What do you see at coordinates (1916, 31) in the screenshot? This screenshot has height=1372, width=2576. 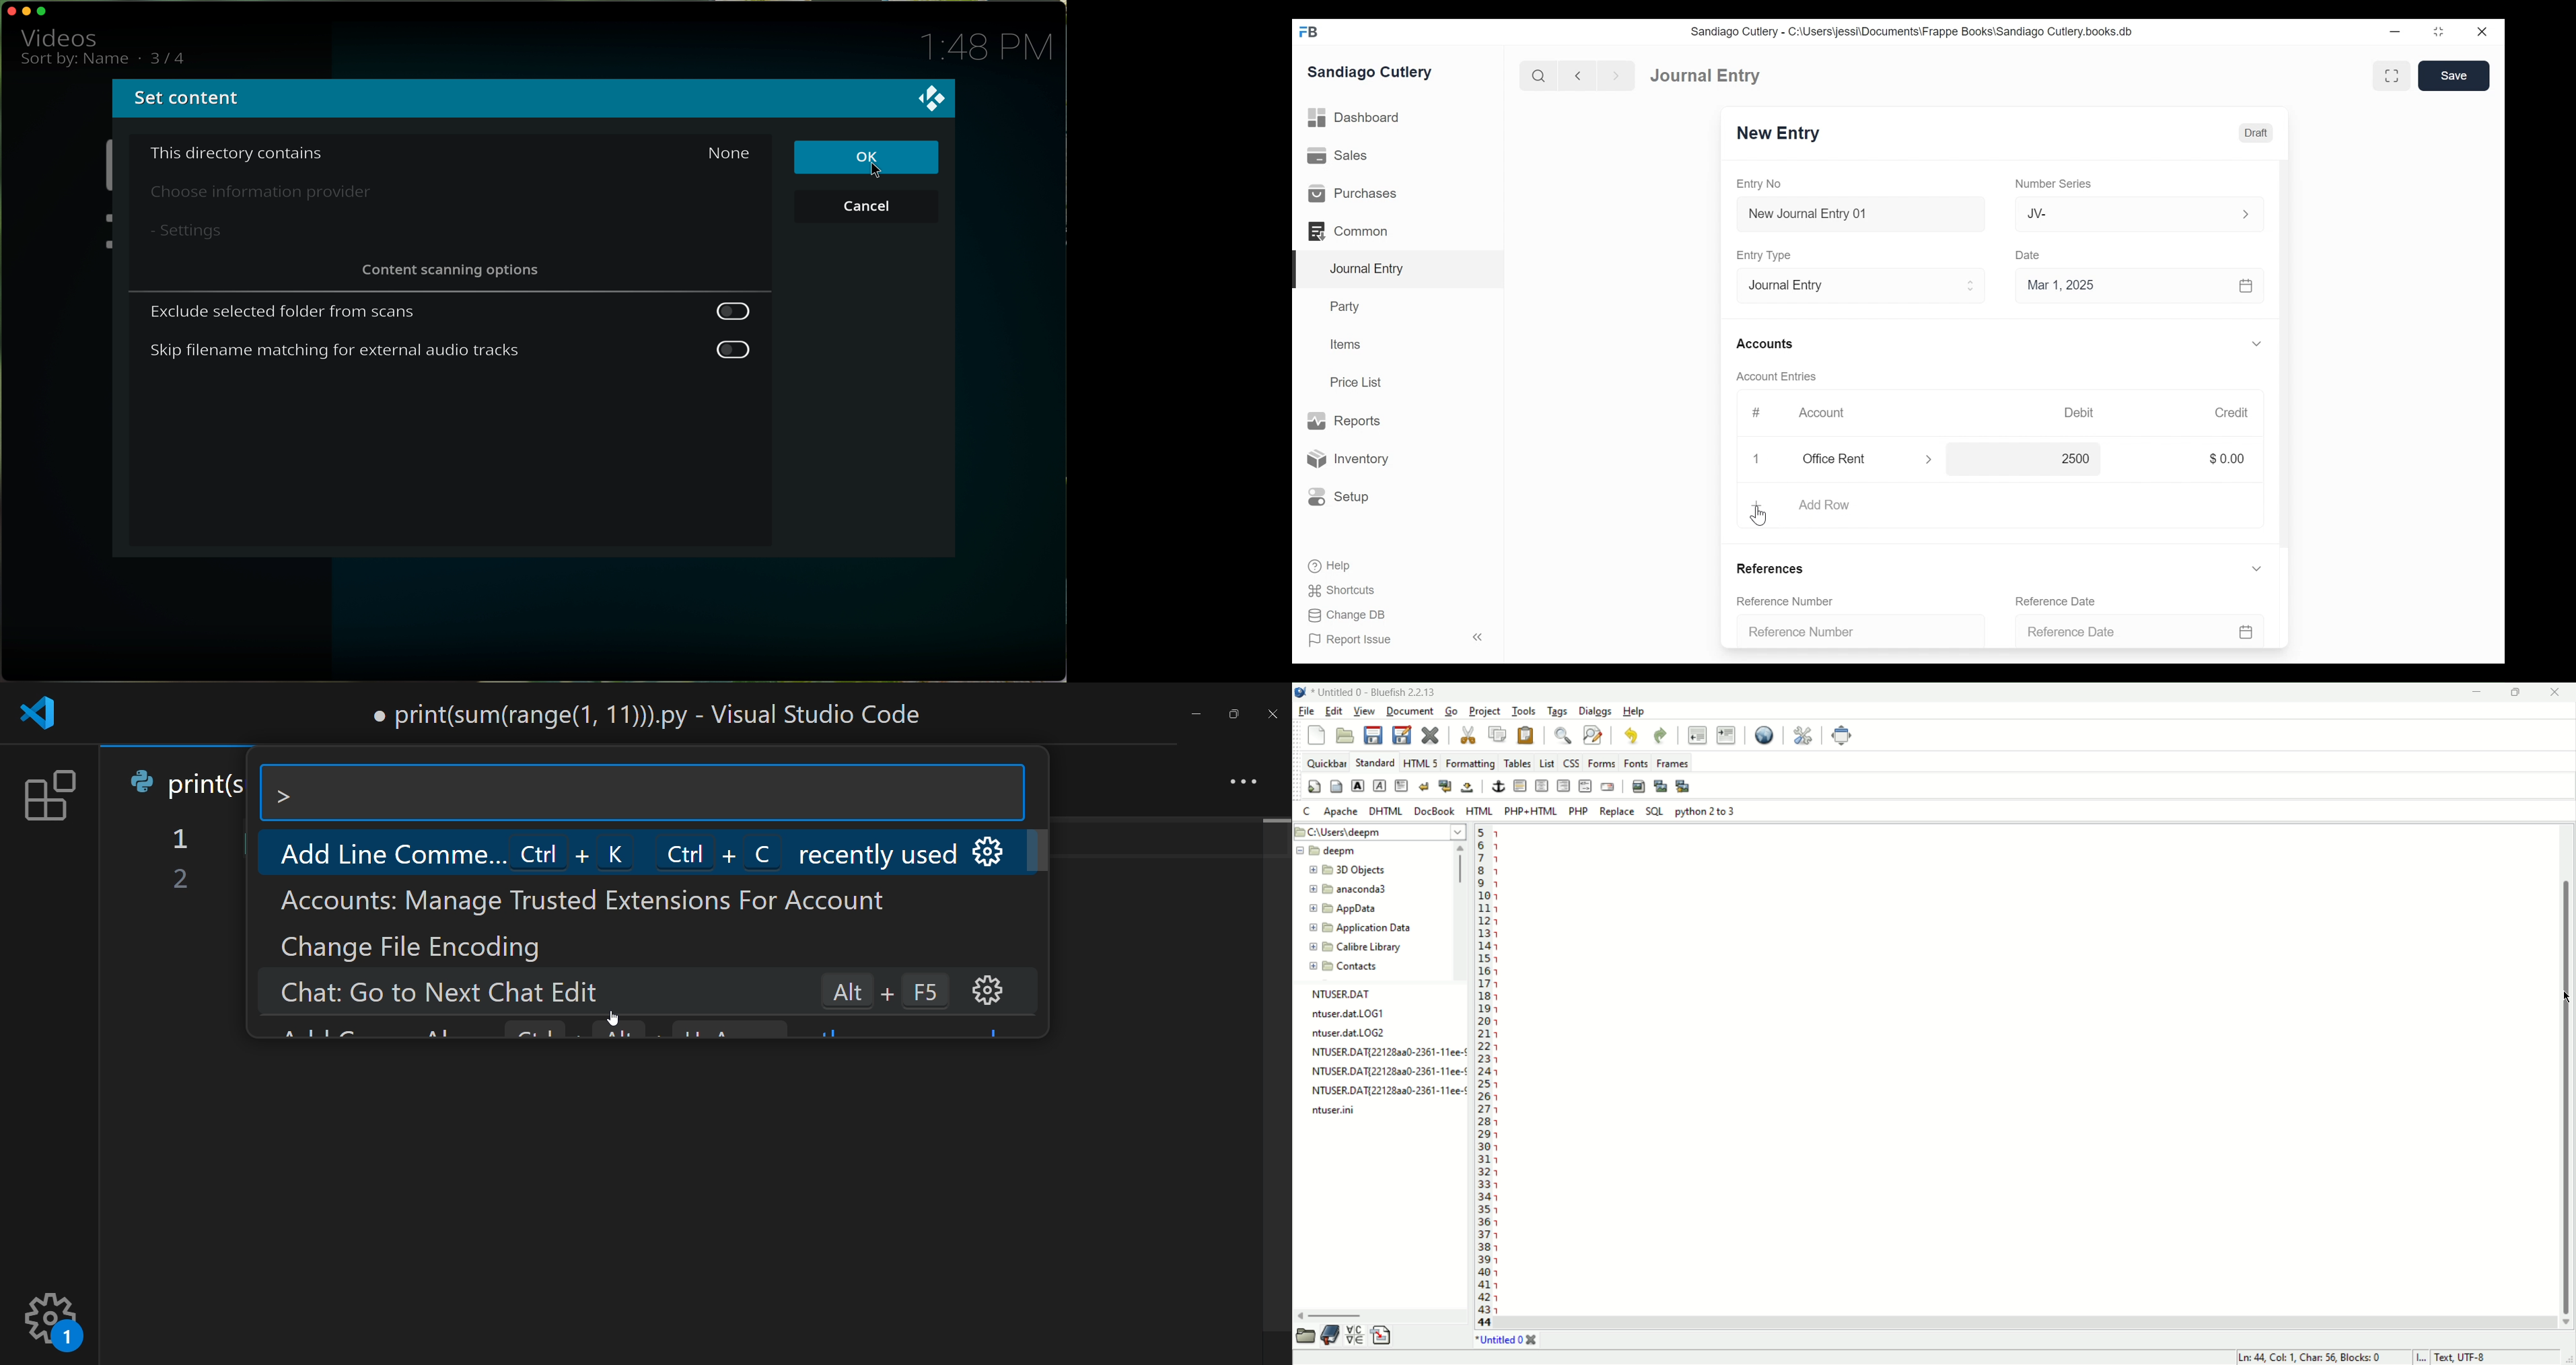 I see `Sandiago Cutlery - C:\Users\jessi\Documents\Frappe Books\Sandiago Cutlery.books.db` at bounding box center [1916, 31].